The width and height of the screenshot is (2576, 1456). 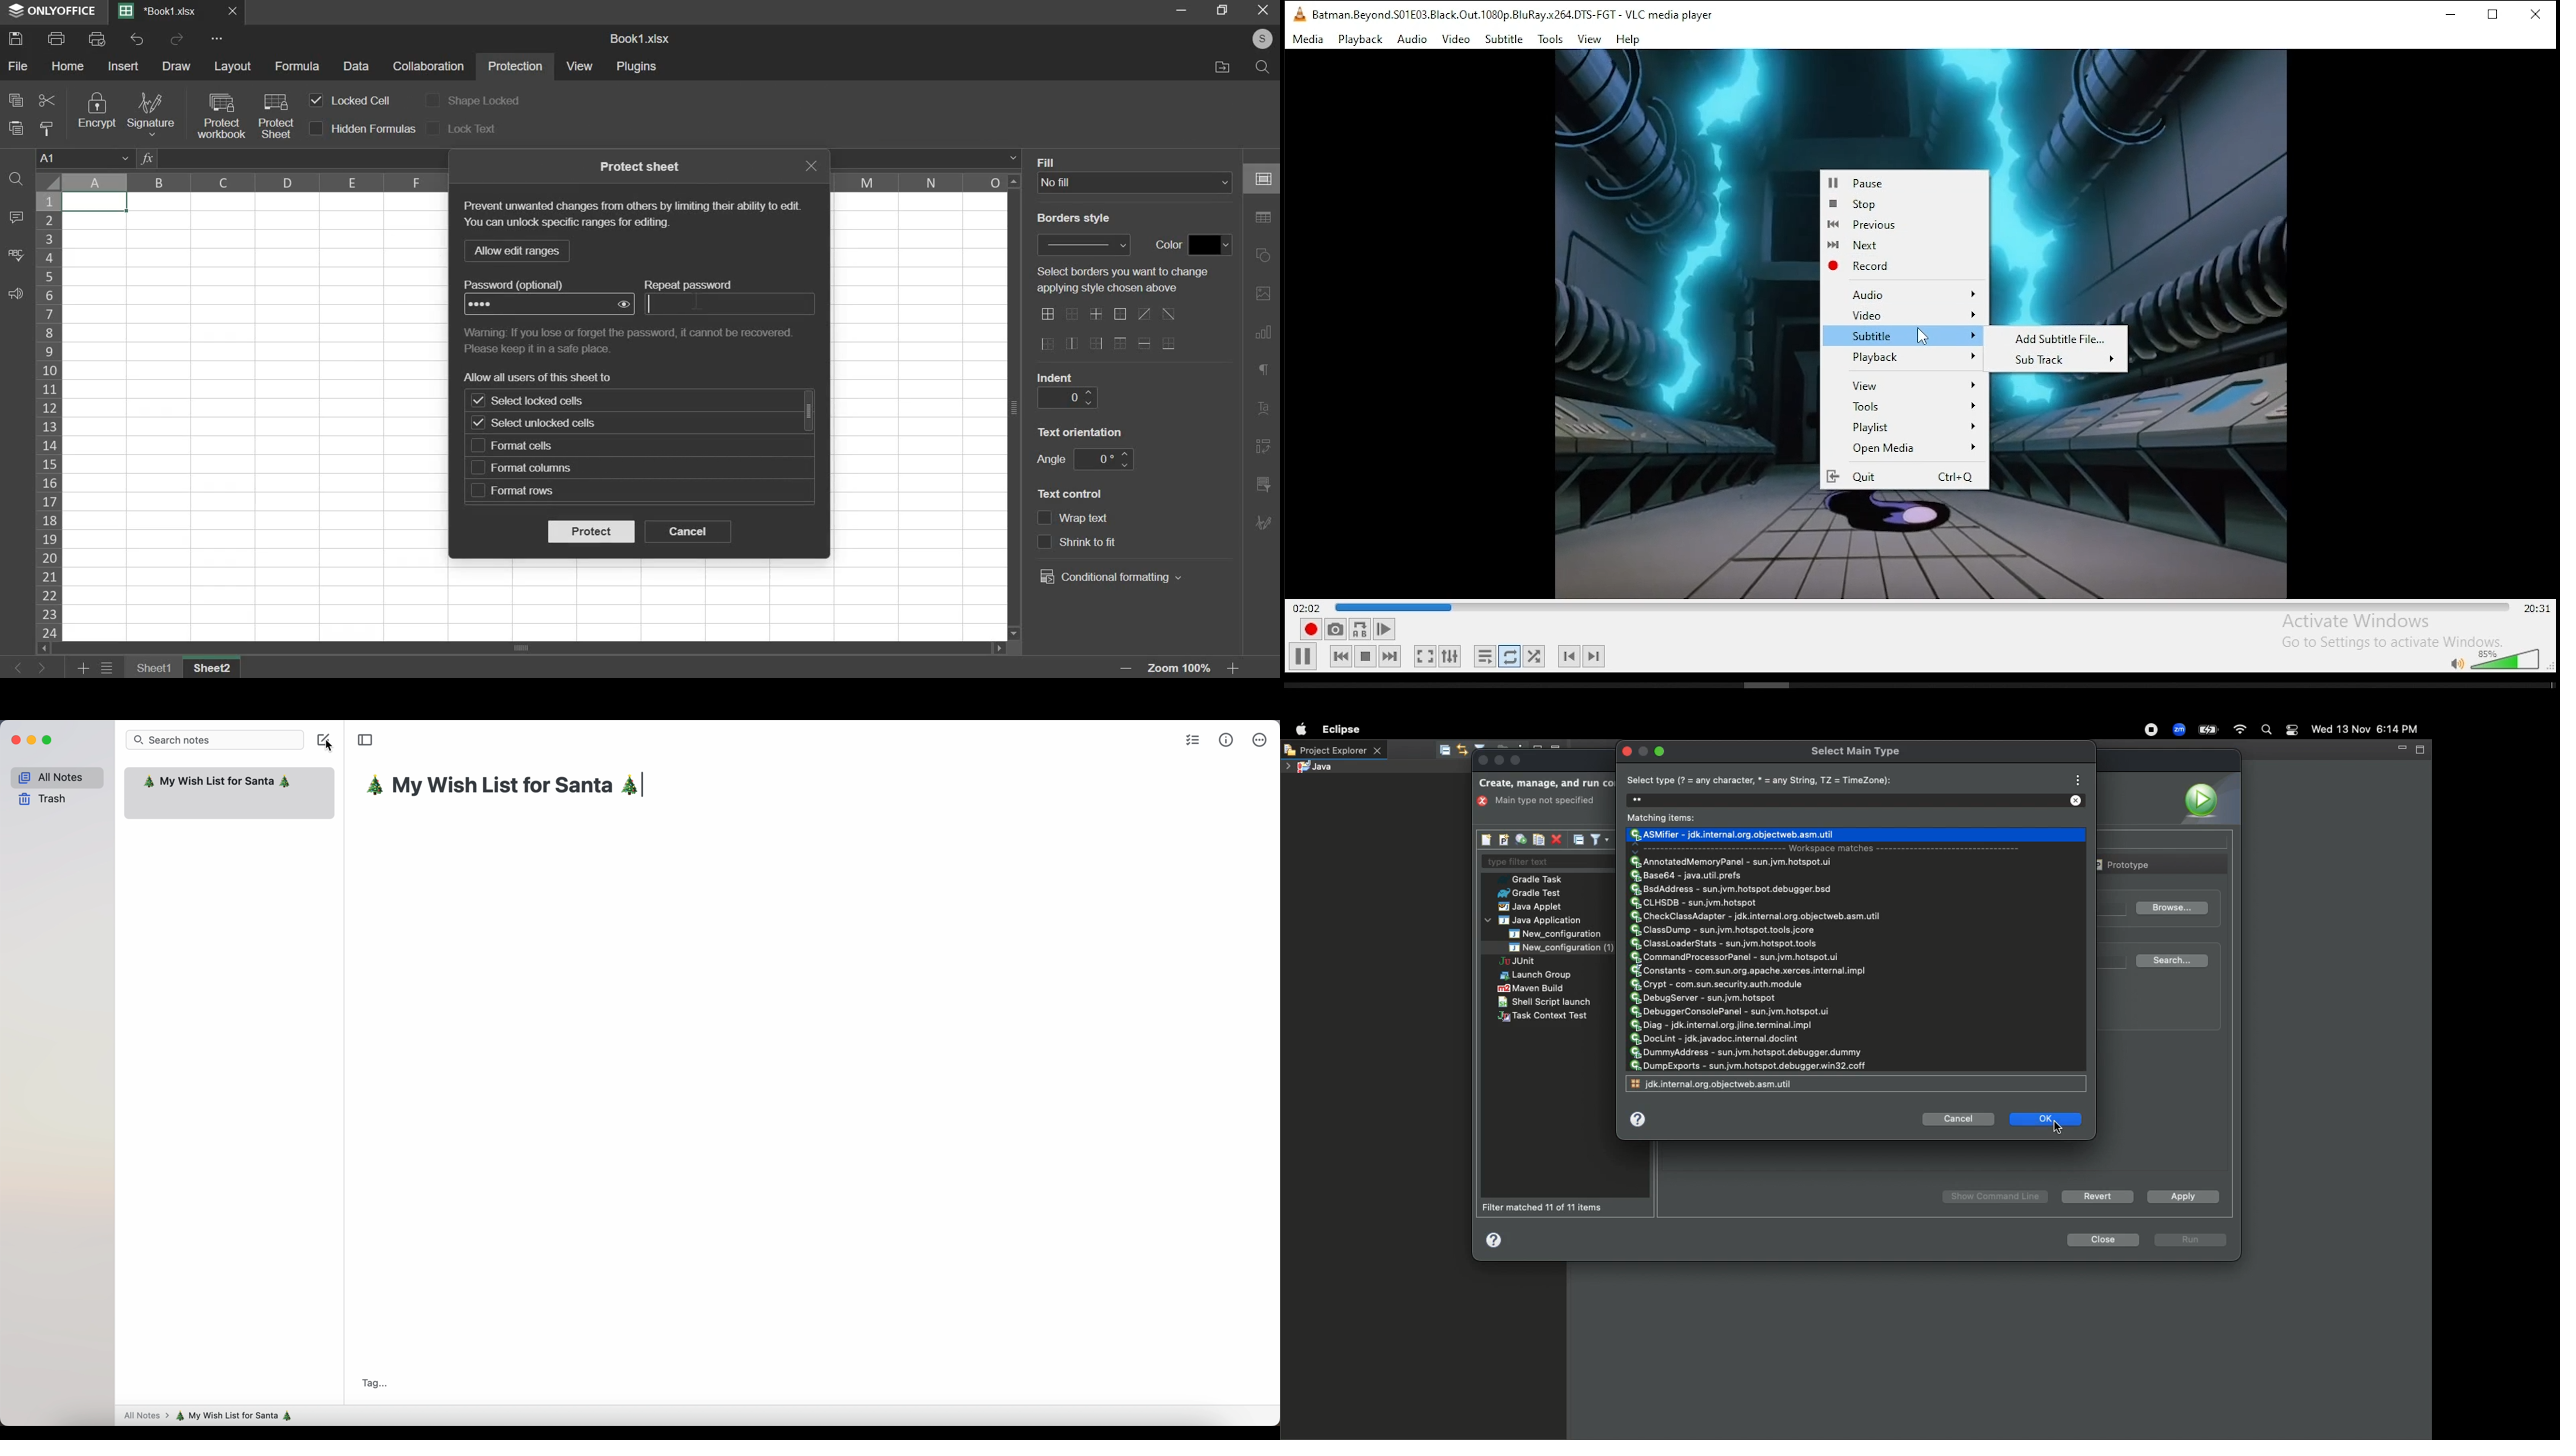 I want to click on exit, so click(x=810, y=166).